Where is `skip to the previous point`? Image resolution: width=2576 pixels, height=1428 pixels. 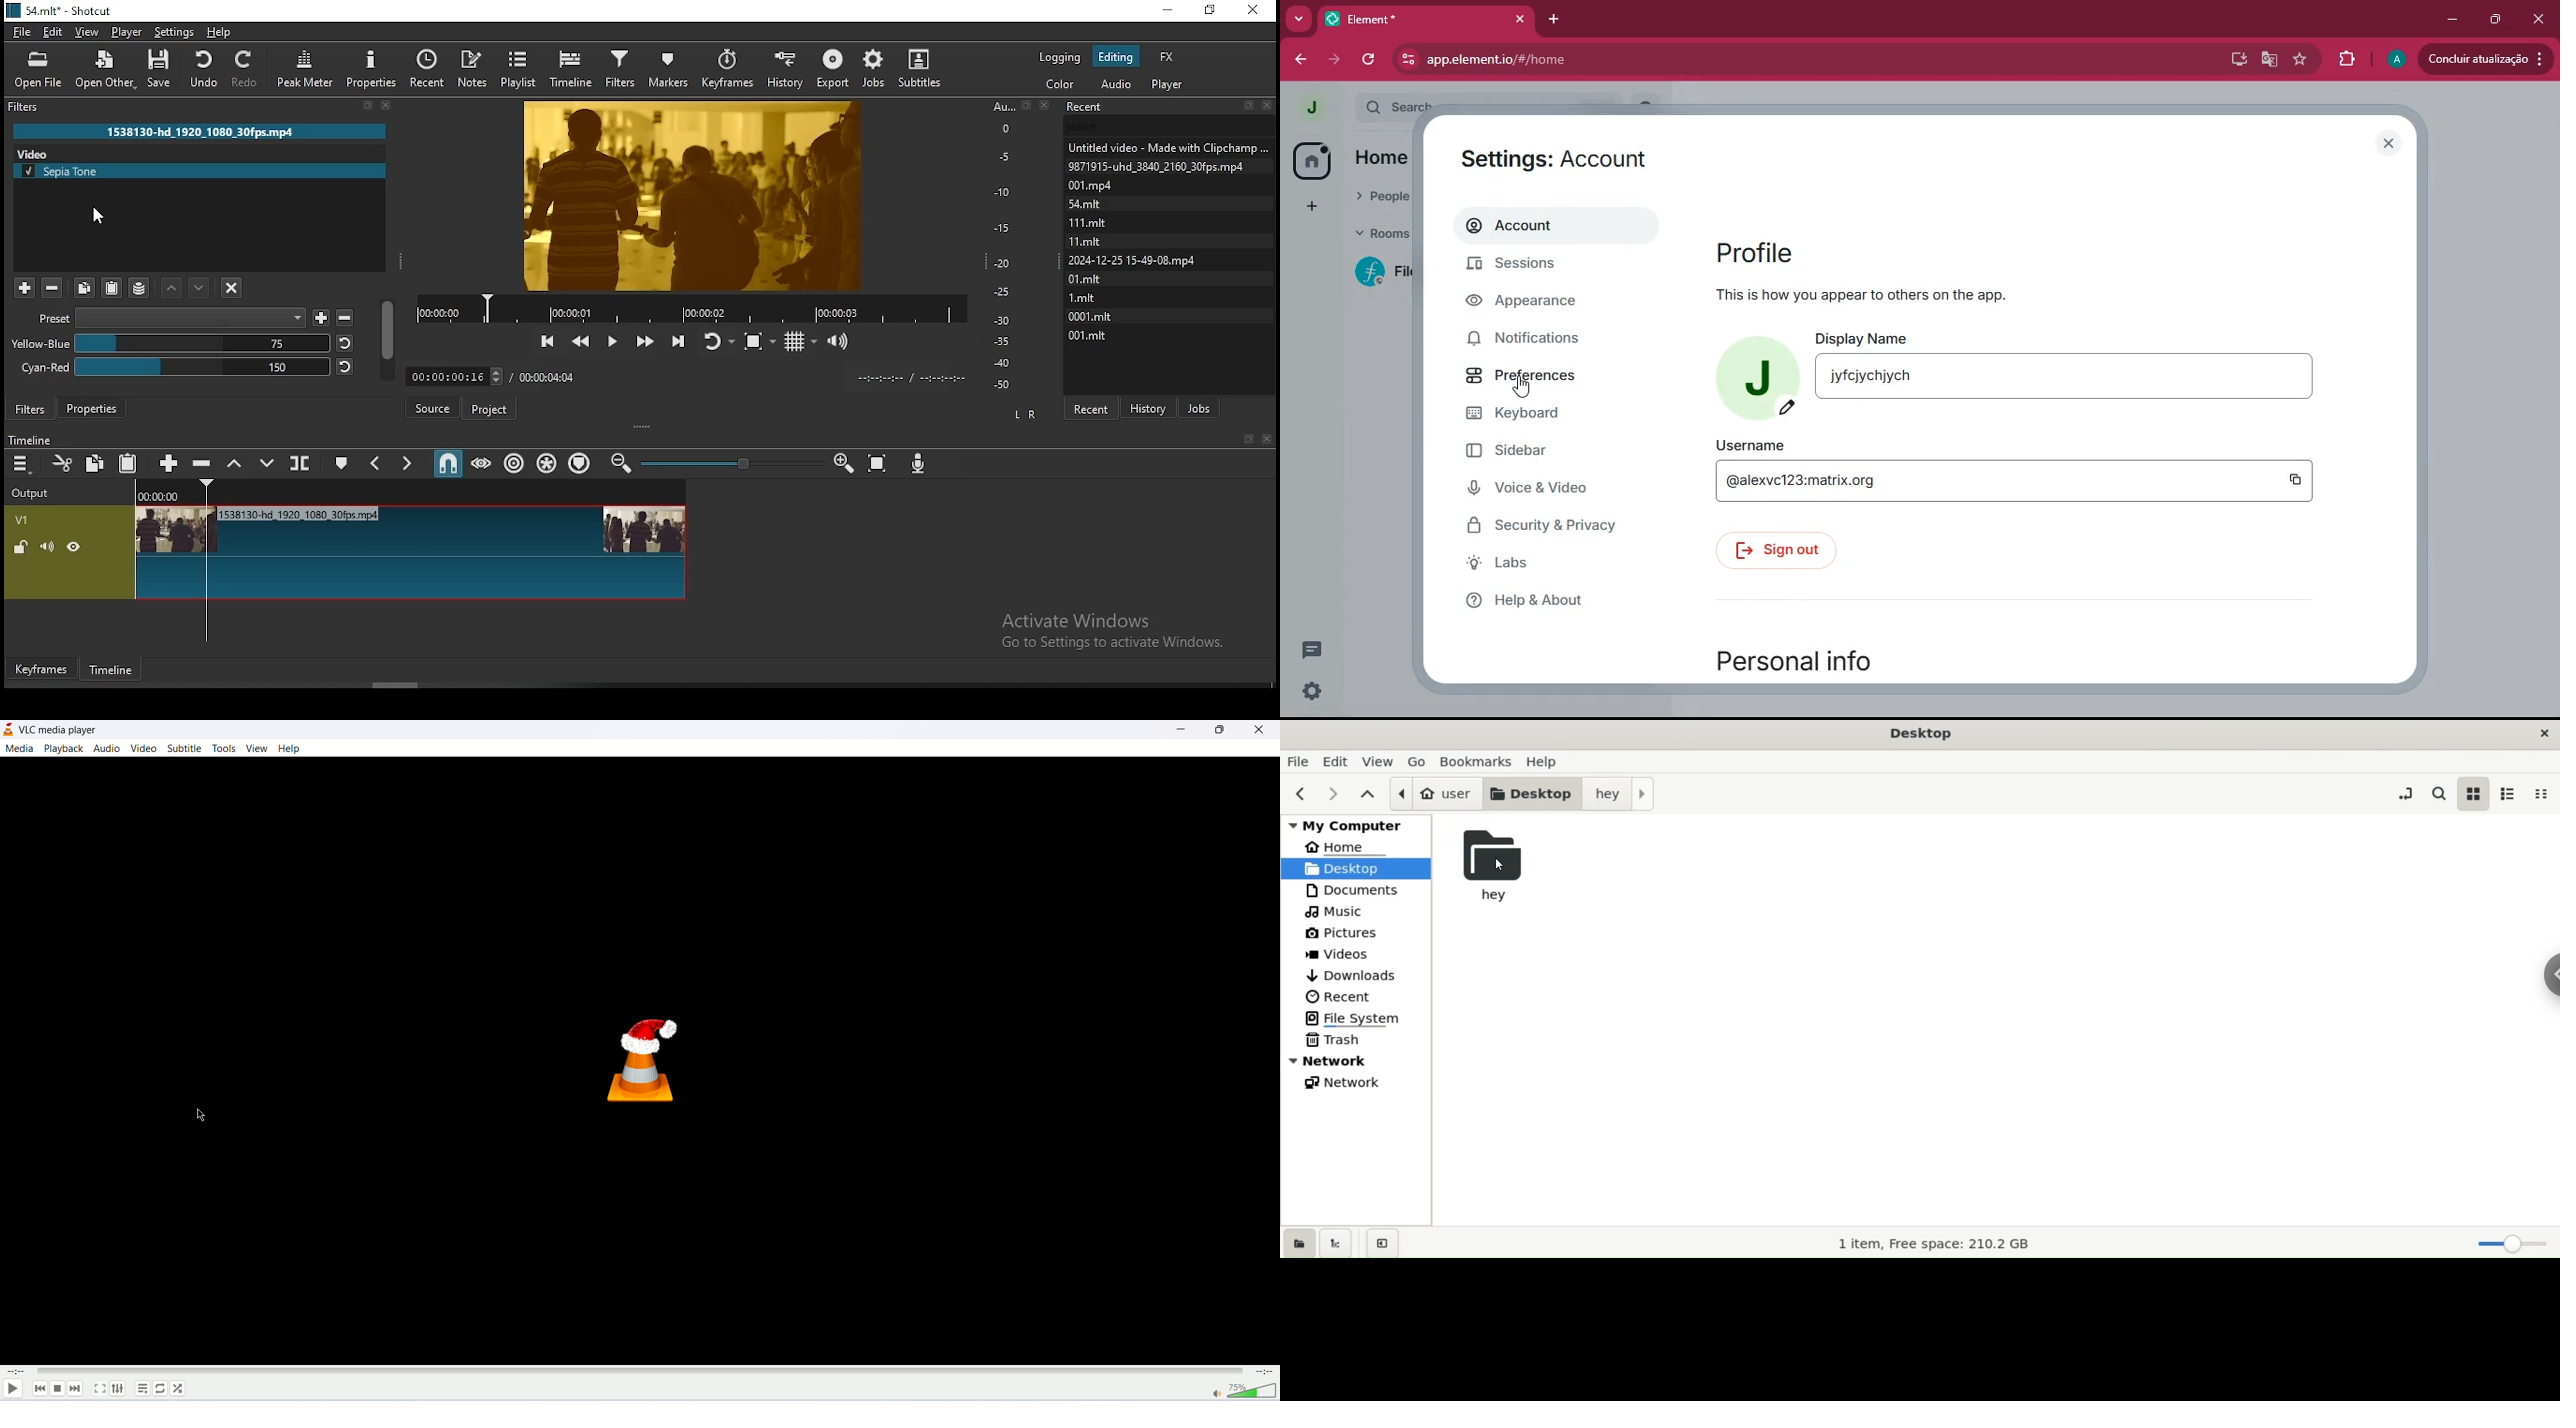 skip to the previous point is located at coordinates (546, 340).